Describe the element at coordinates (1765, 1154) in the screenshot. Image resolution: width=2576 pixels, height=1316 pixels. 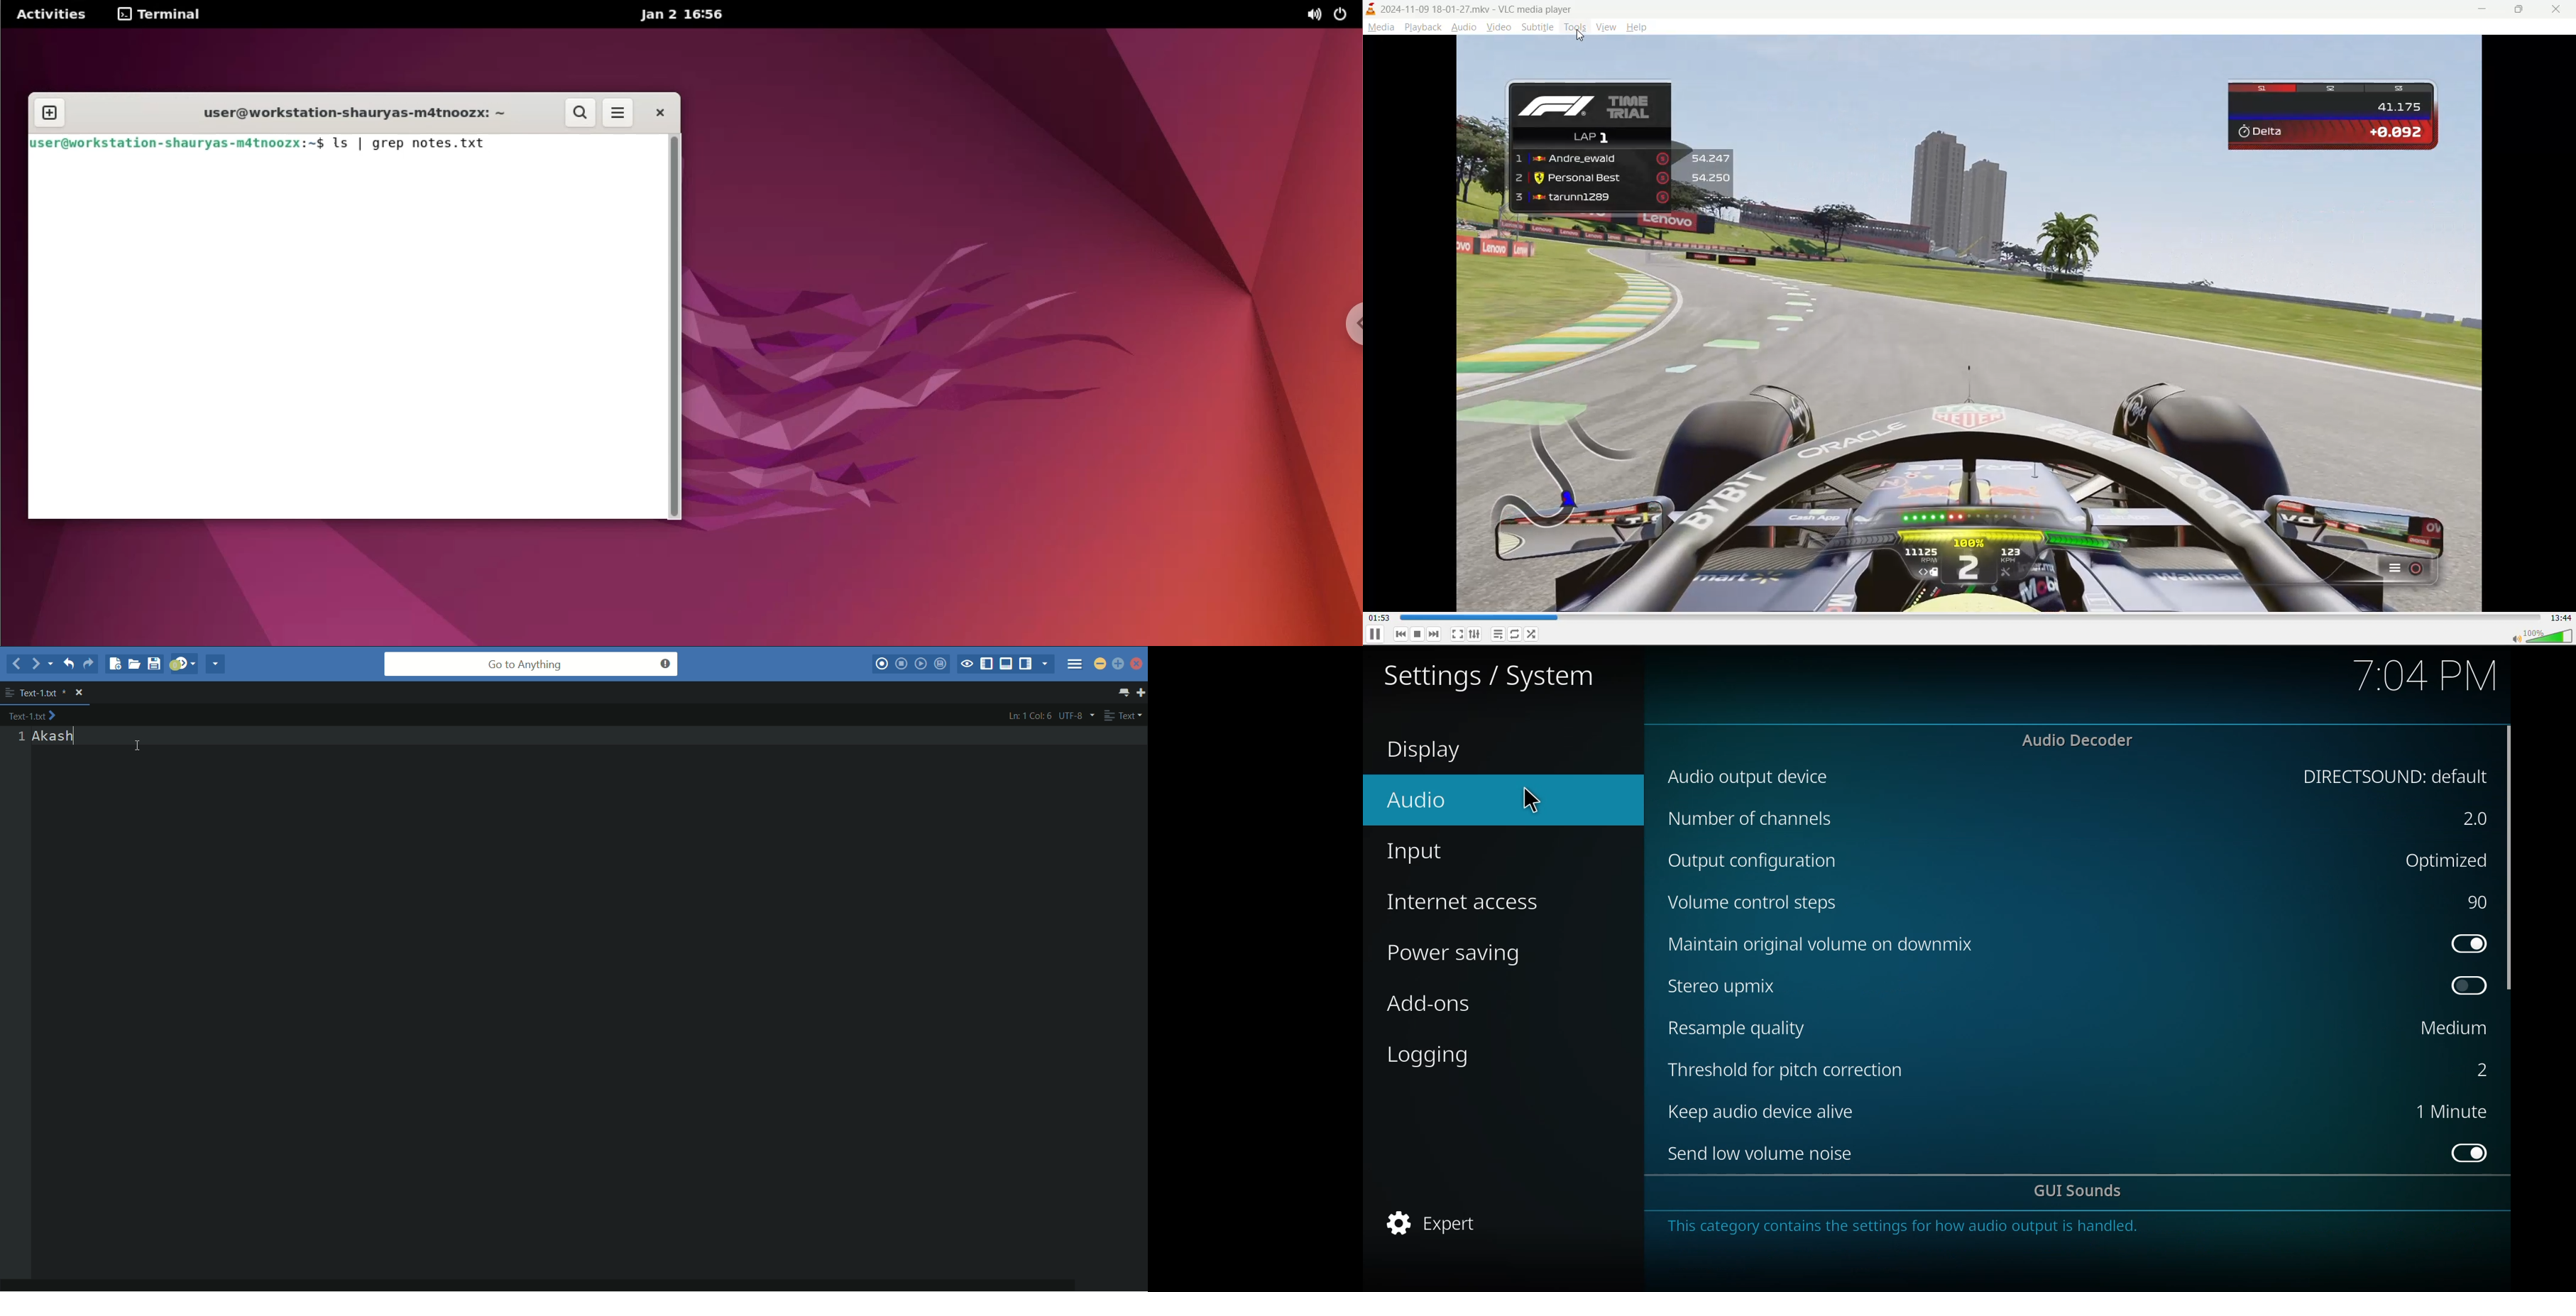
I see `send low volume noise` at that location.